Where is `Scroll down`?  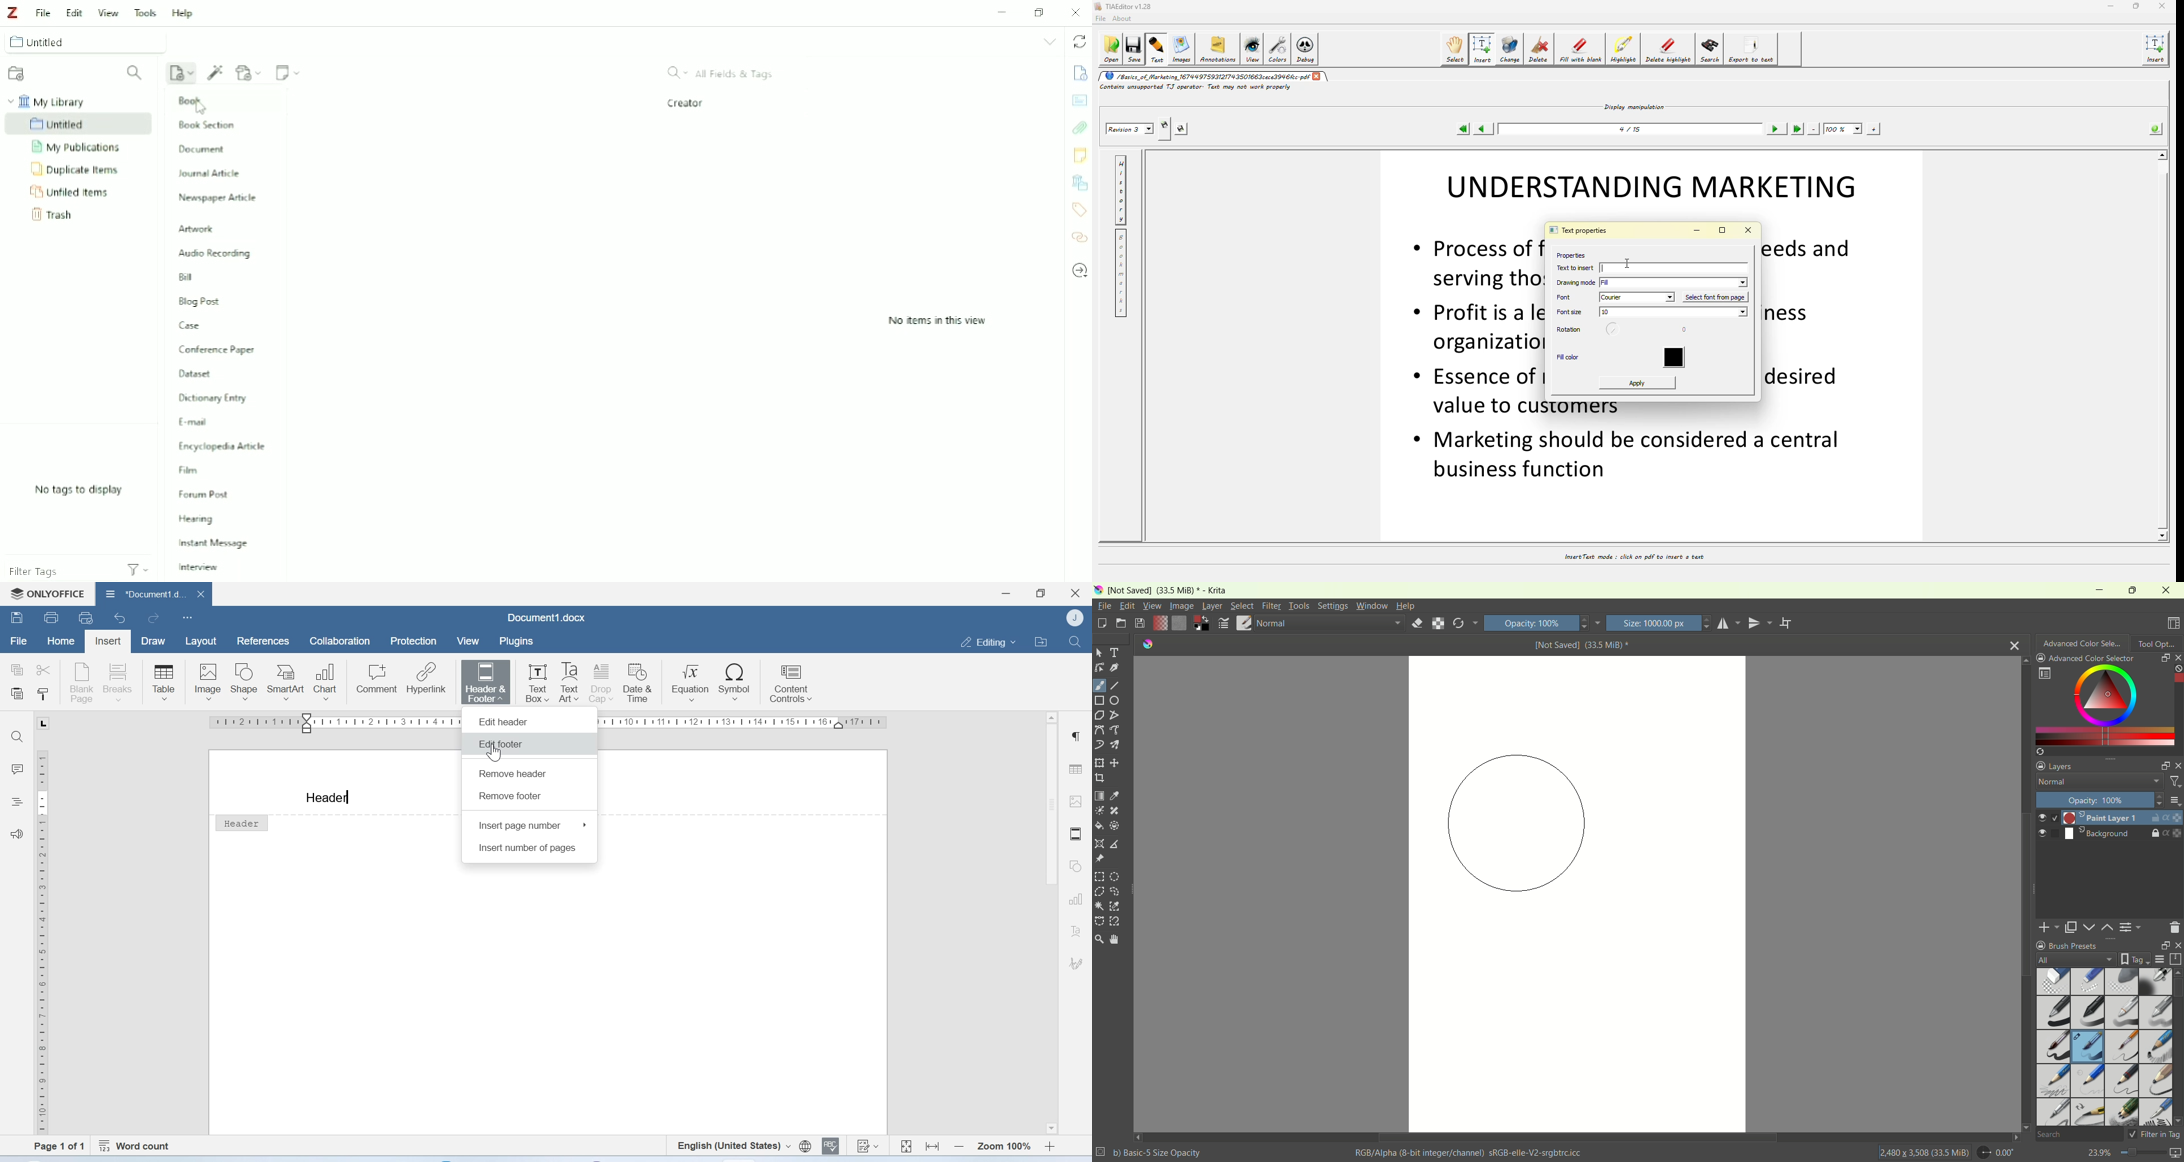
Scroll down is located at coordinates (1050, 1129).